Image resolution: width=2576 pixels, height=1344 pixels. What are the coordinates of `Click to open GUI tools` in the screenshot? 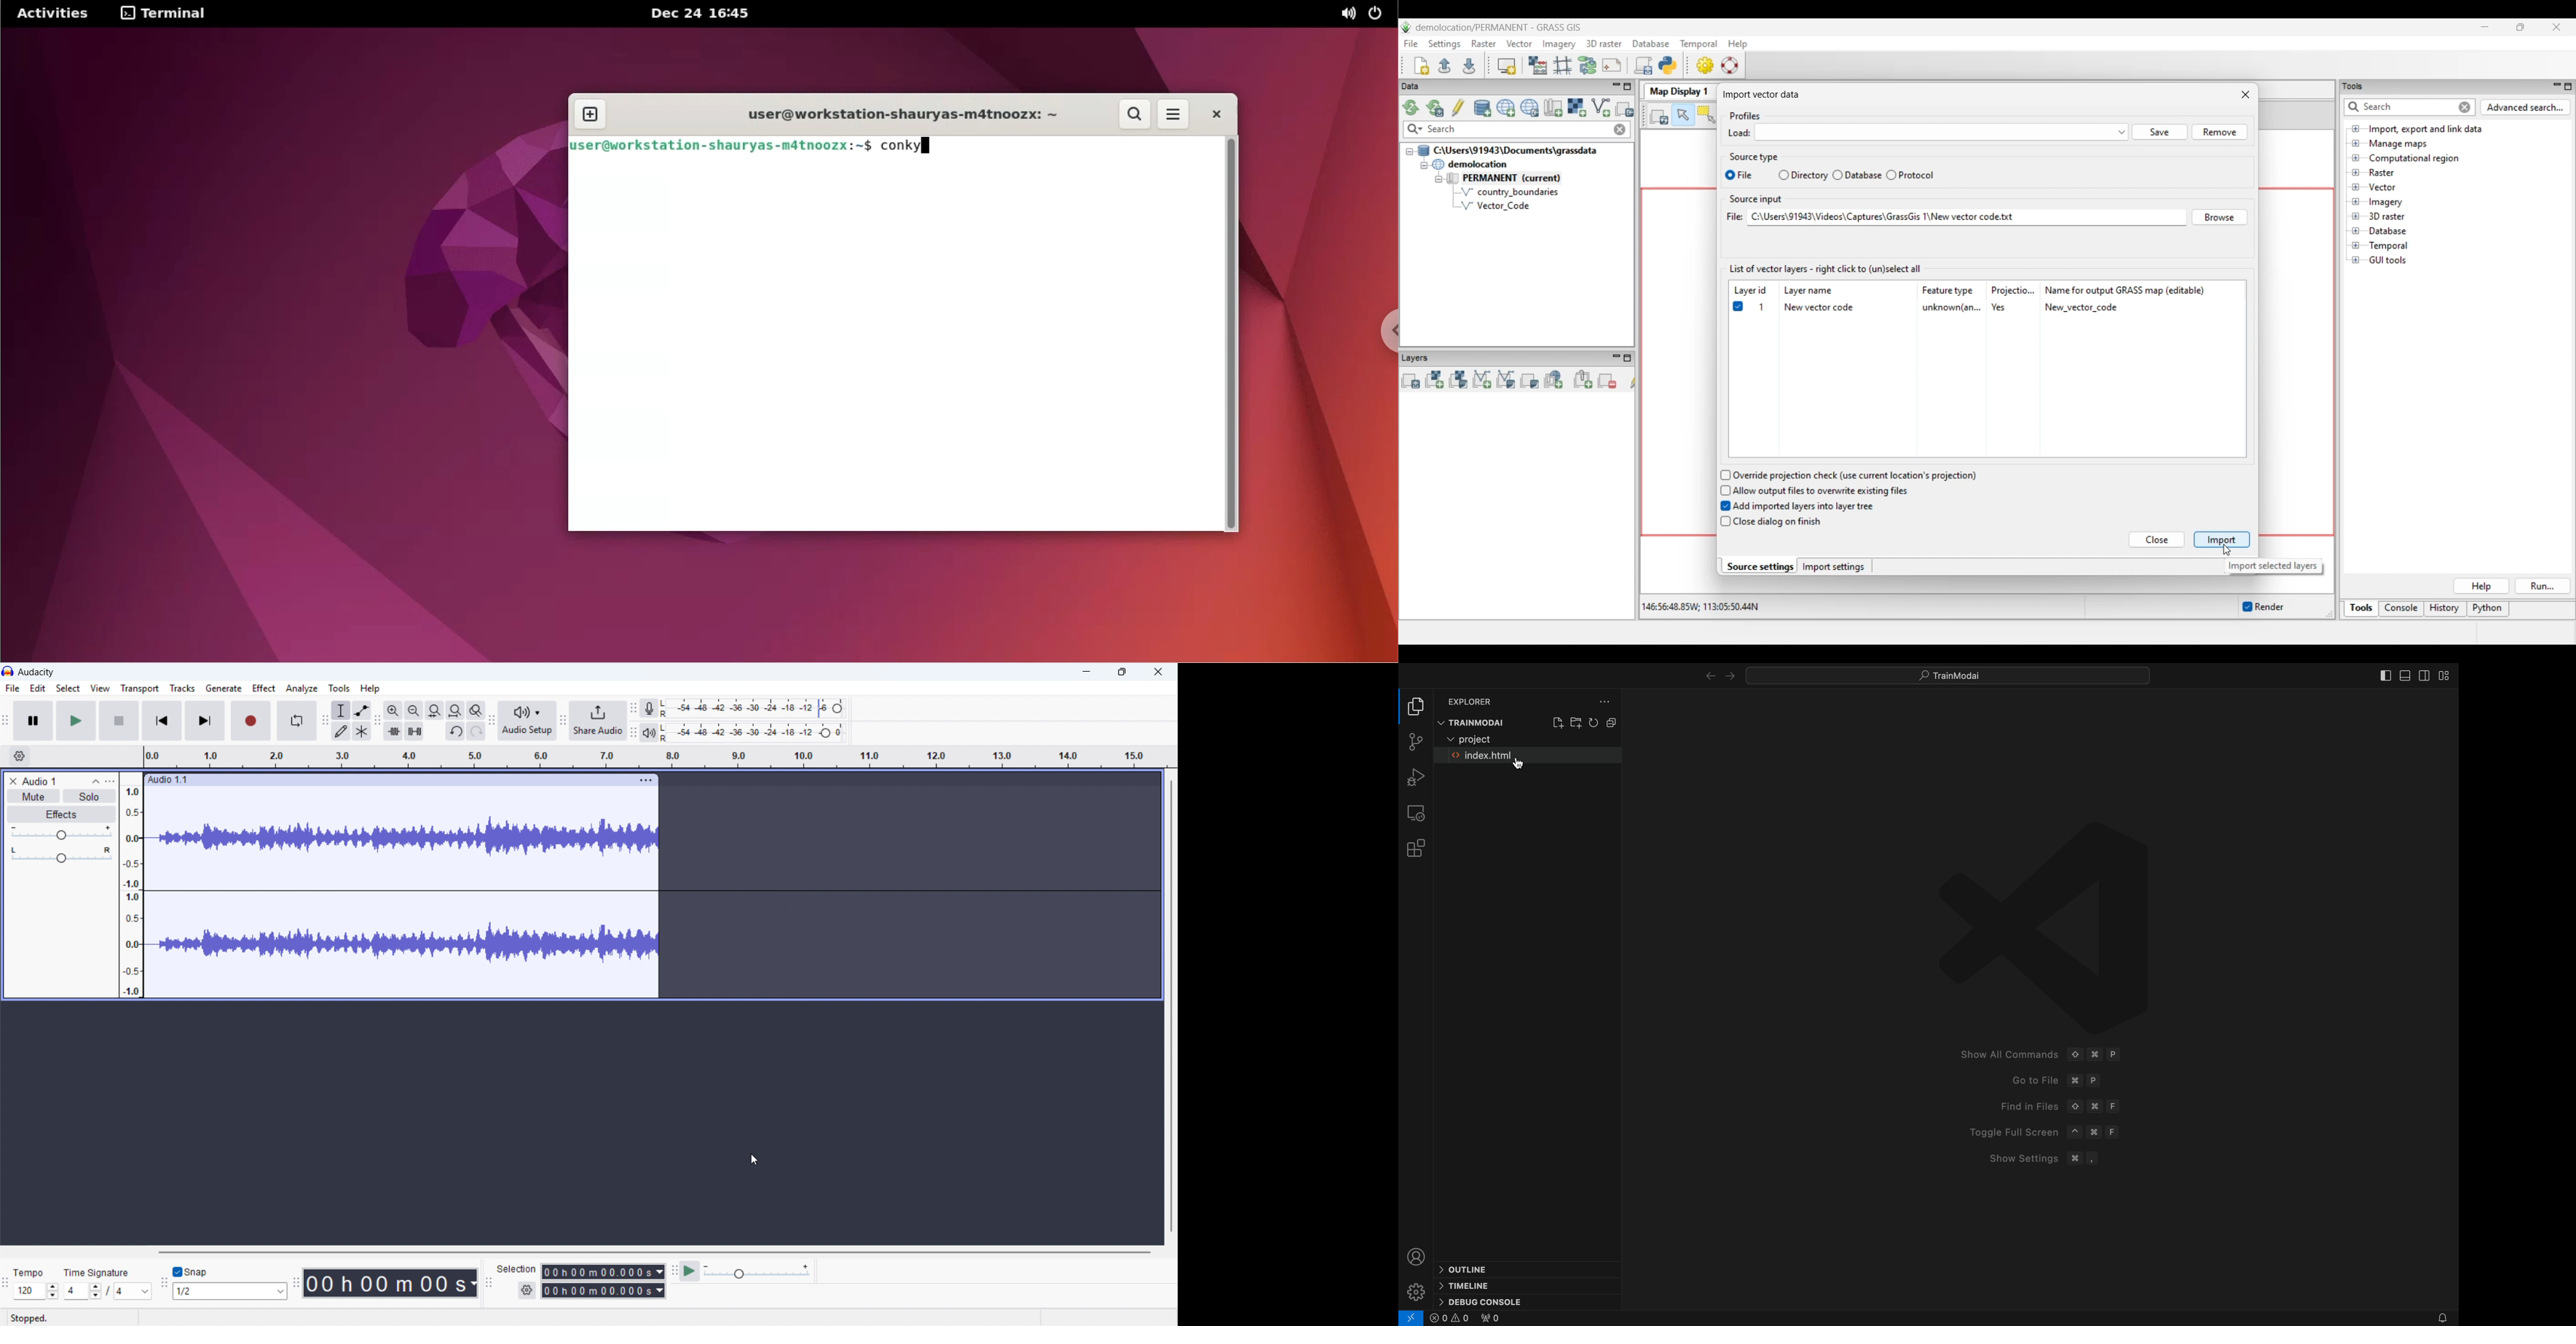 It's located at (2356, 260).